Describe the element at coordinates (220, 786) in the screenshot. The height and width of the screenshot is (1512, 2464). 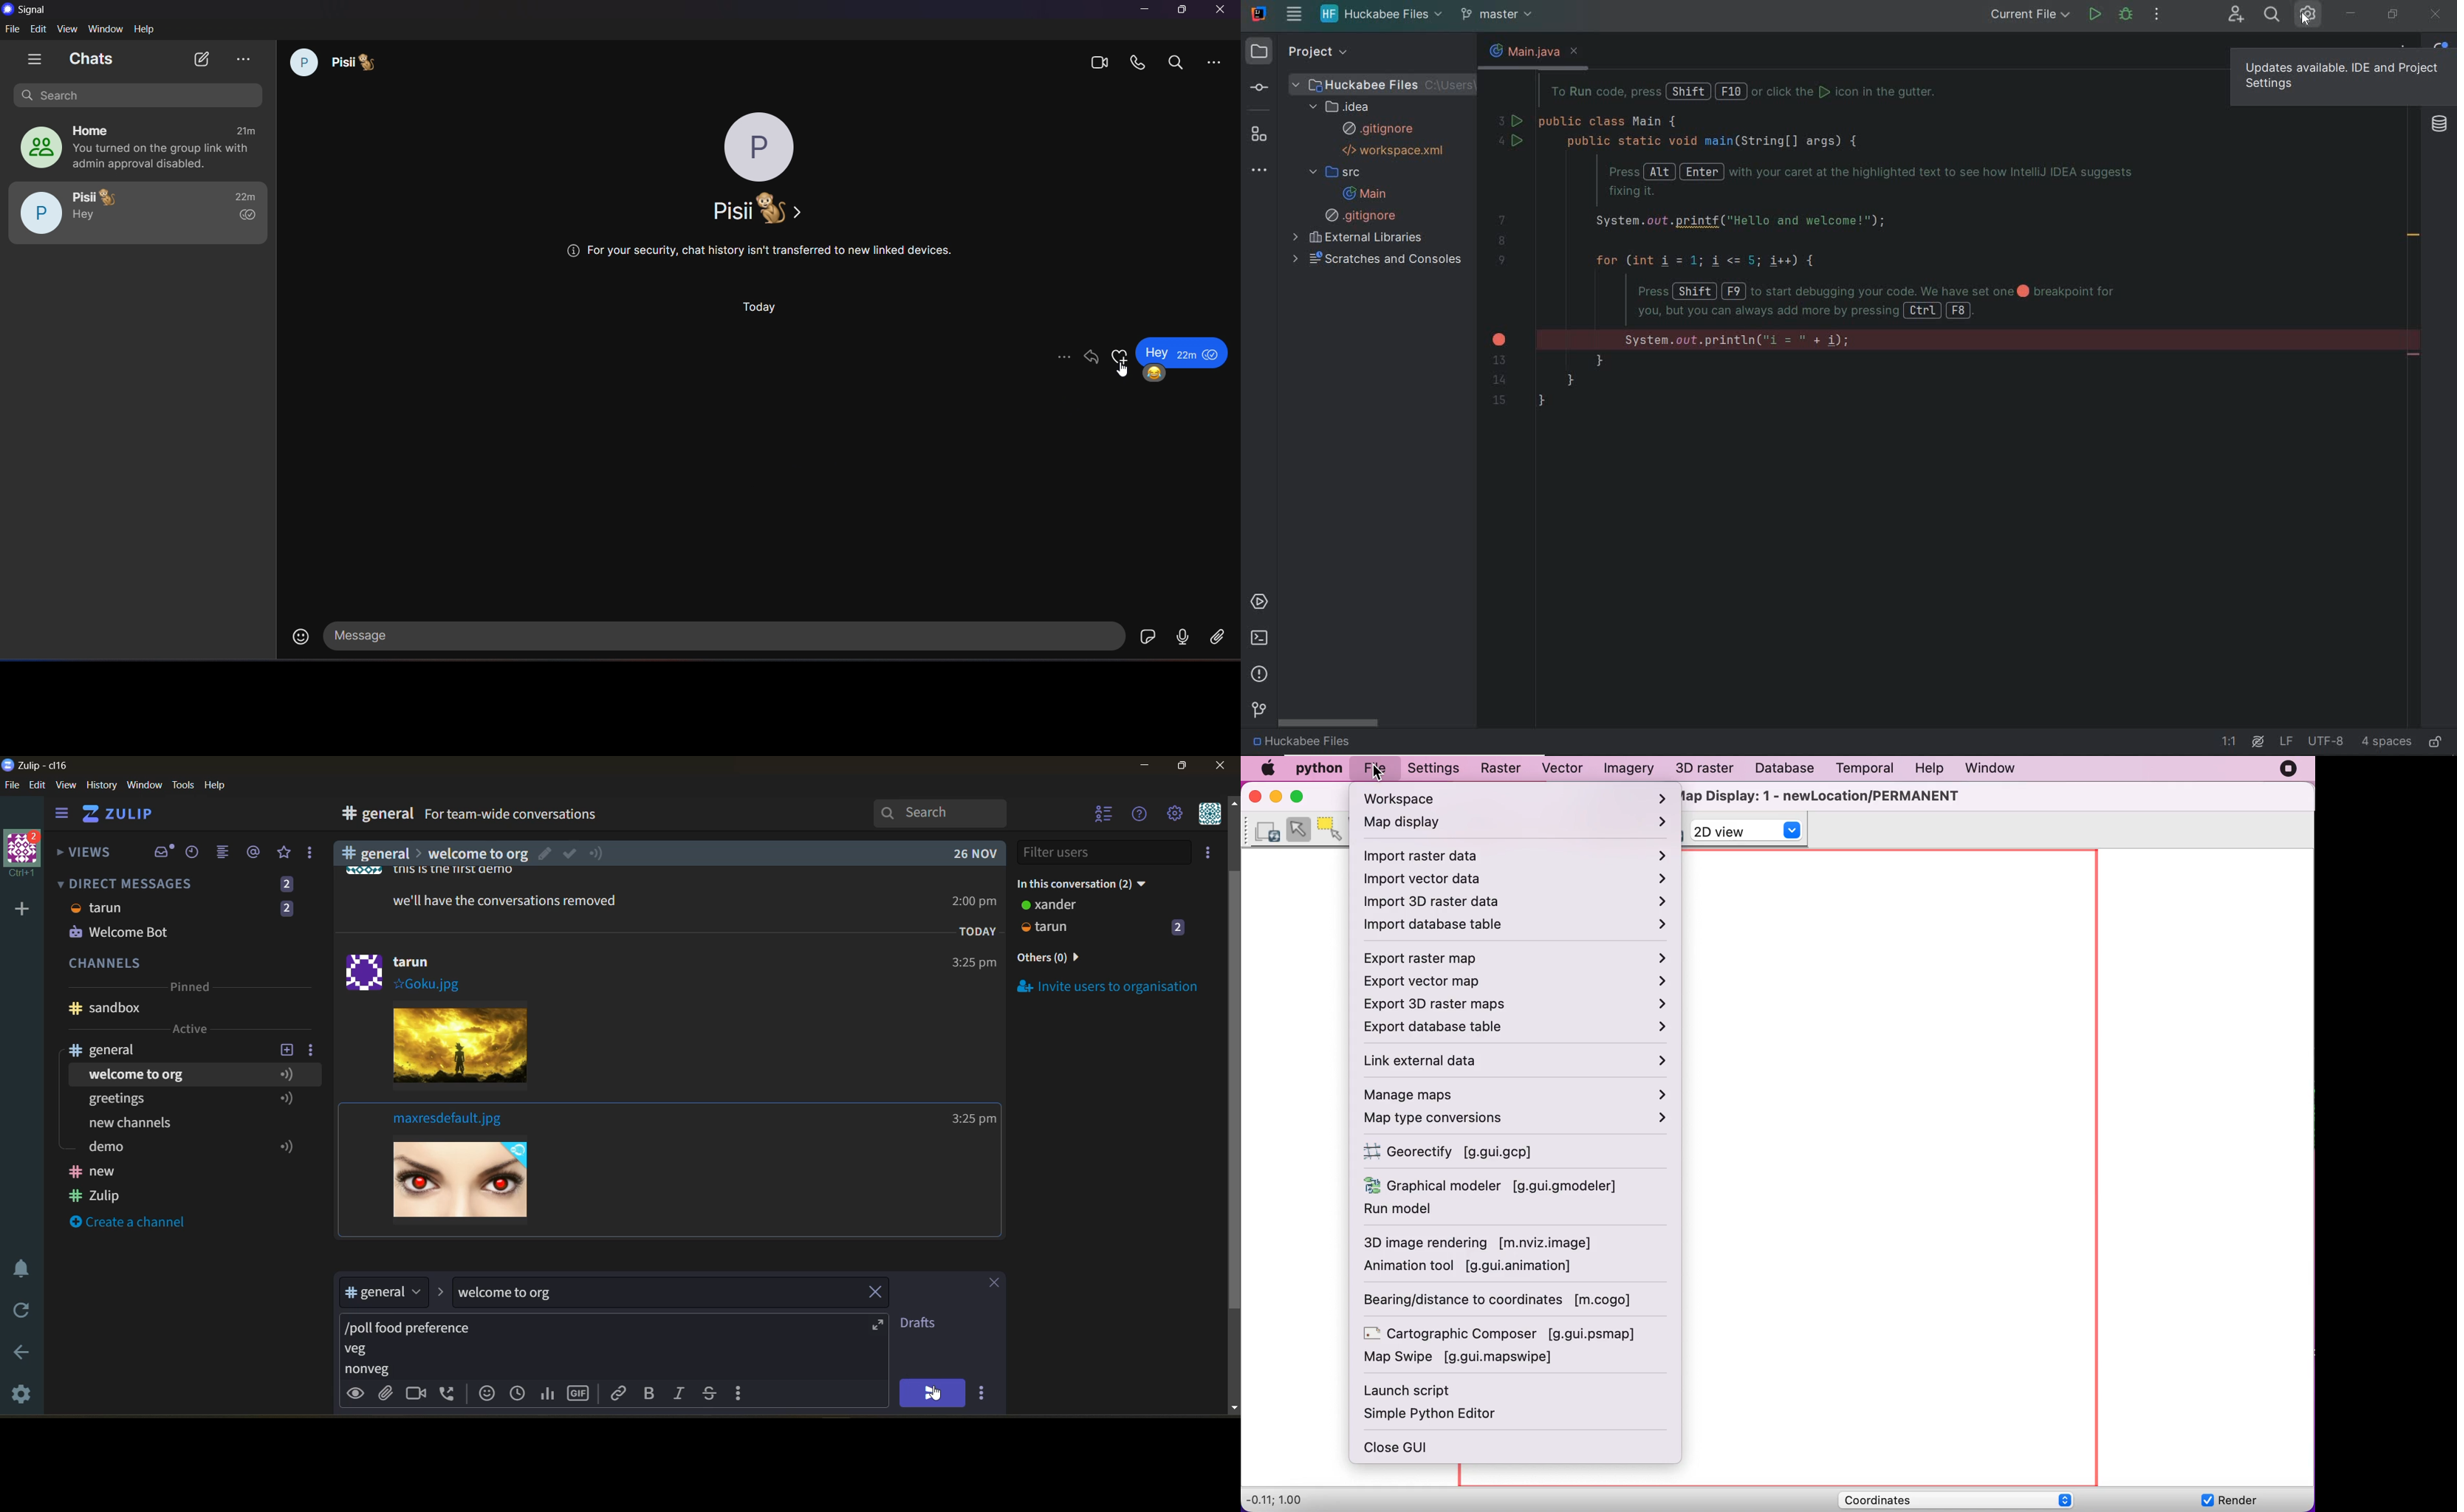
I see `help` at that location.